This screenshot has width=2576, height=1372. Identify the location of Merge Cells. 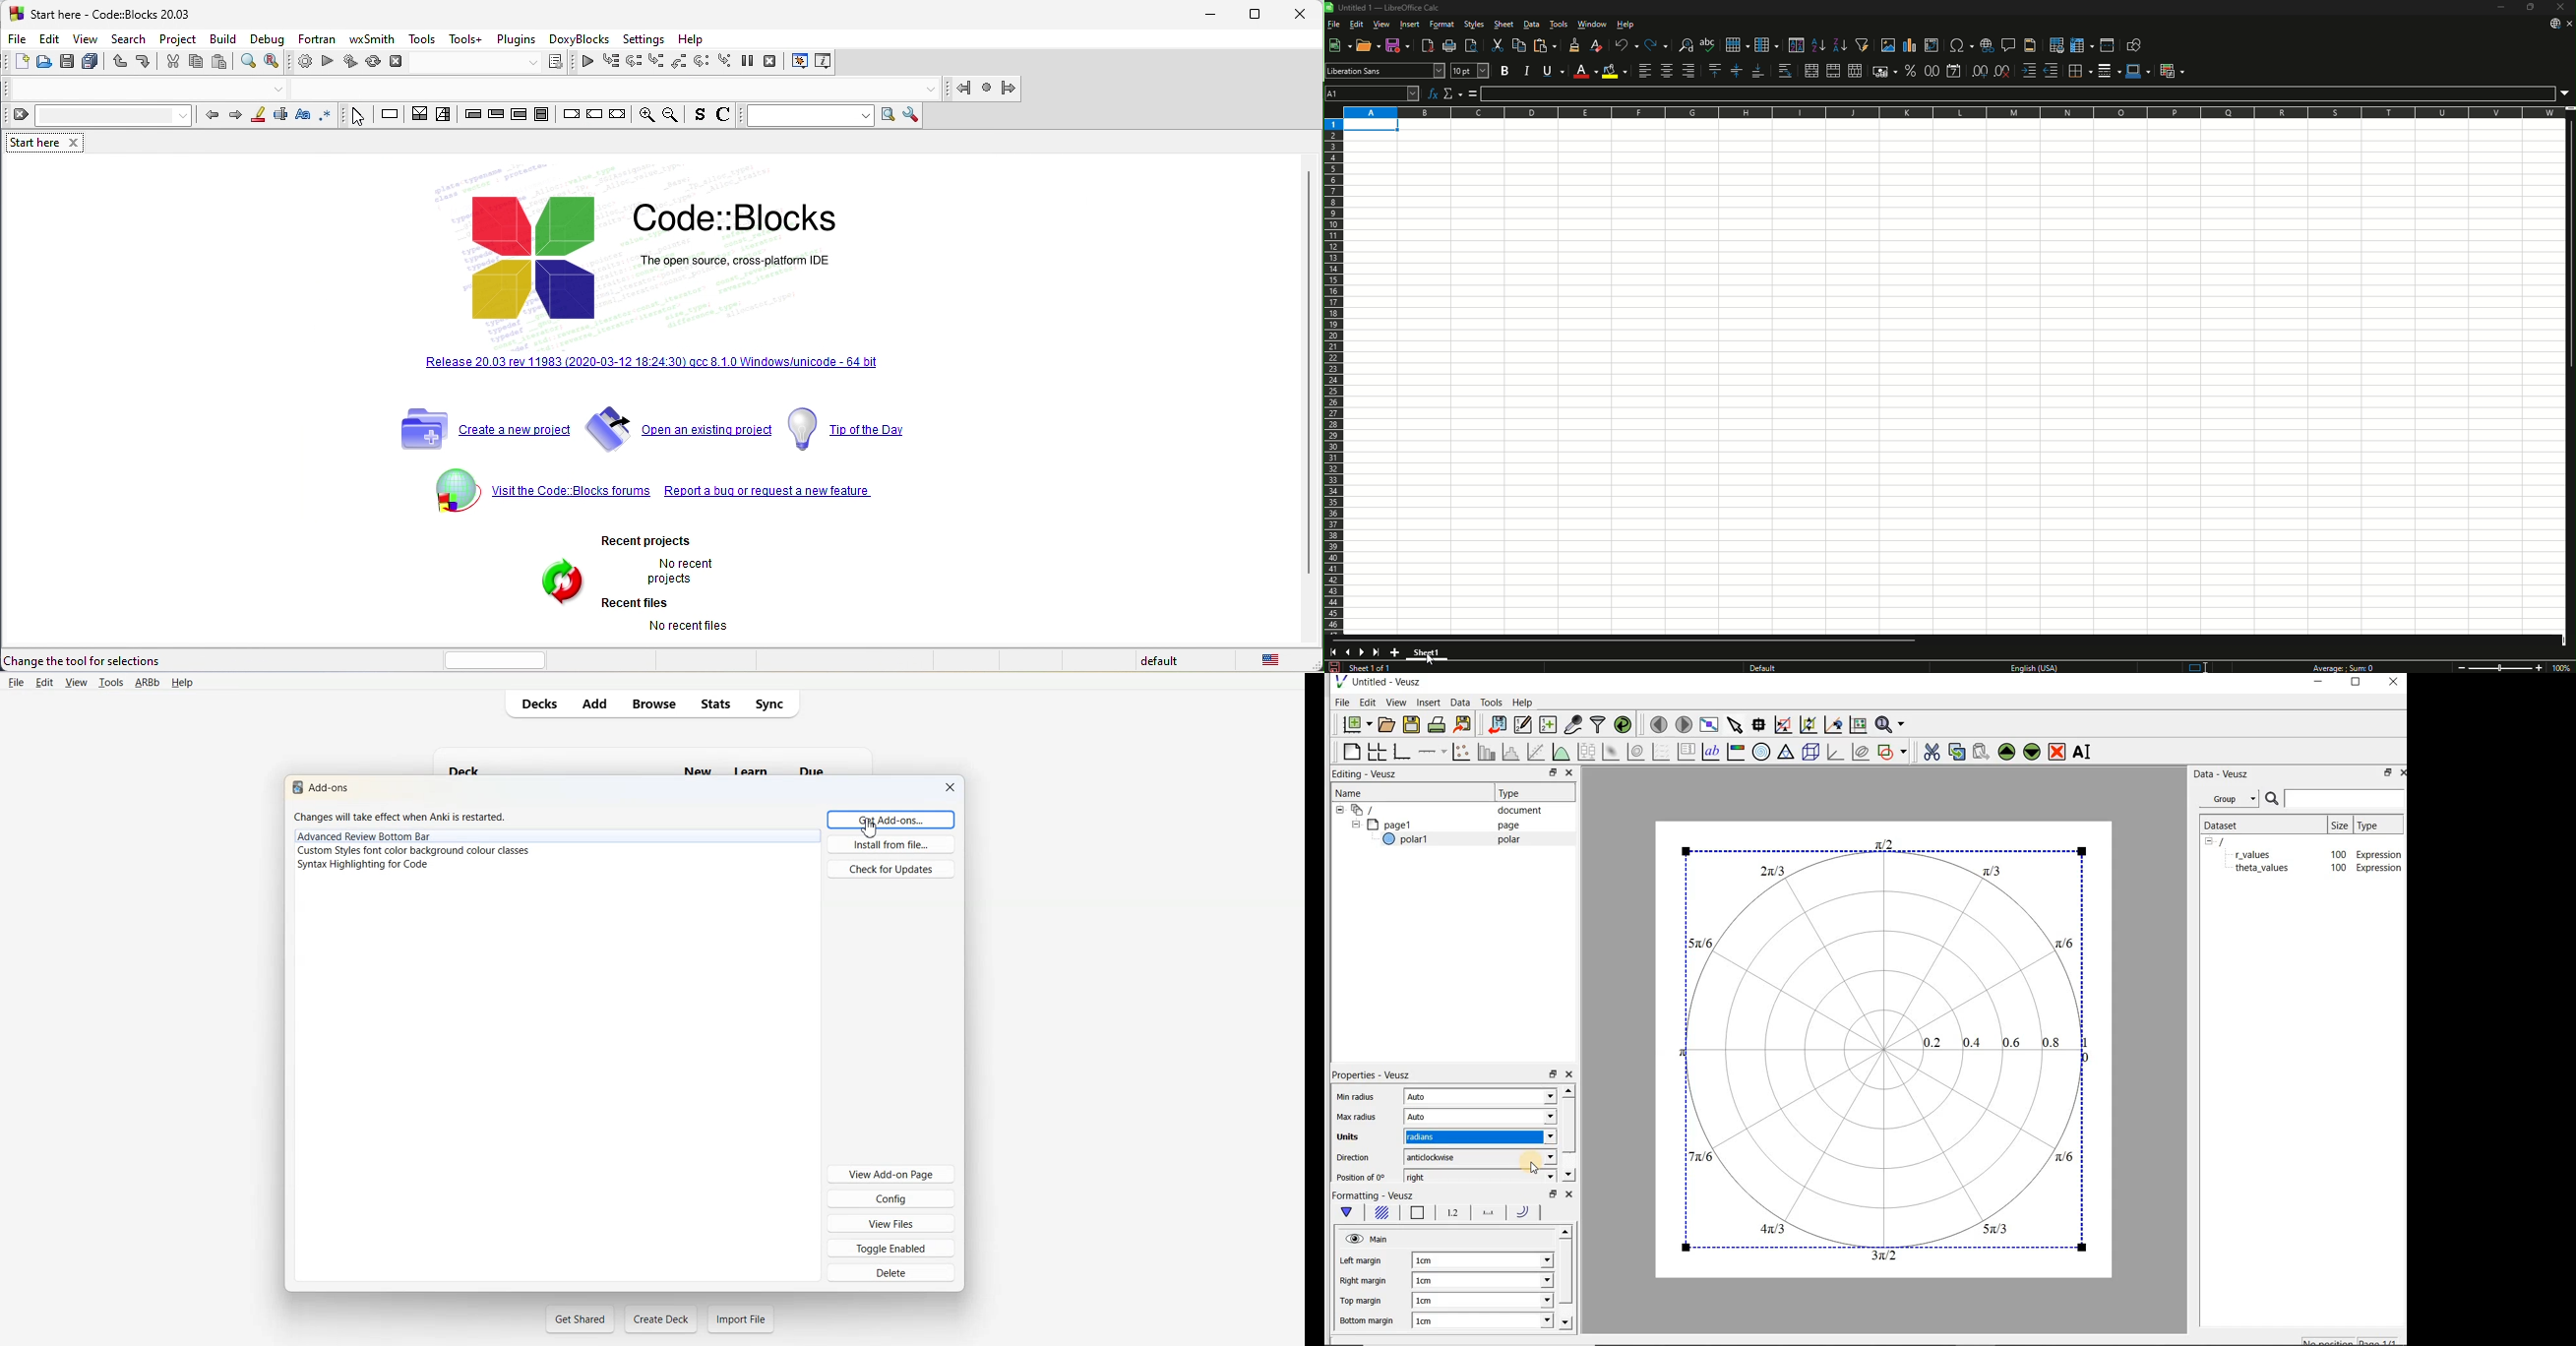
(1833, 71).